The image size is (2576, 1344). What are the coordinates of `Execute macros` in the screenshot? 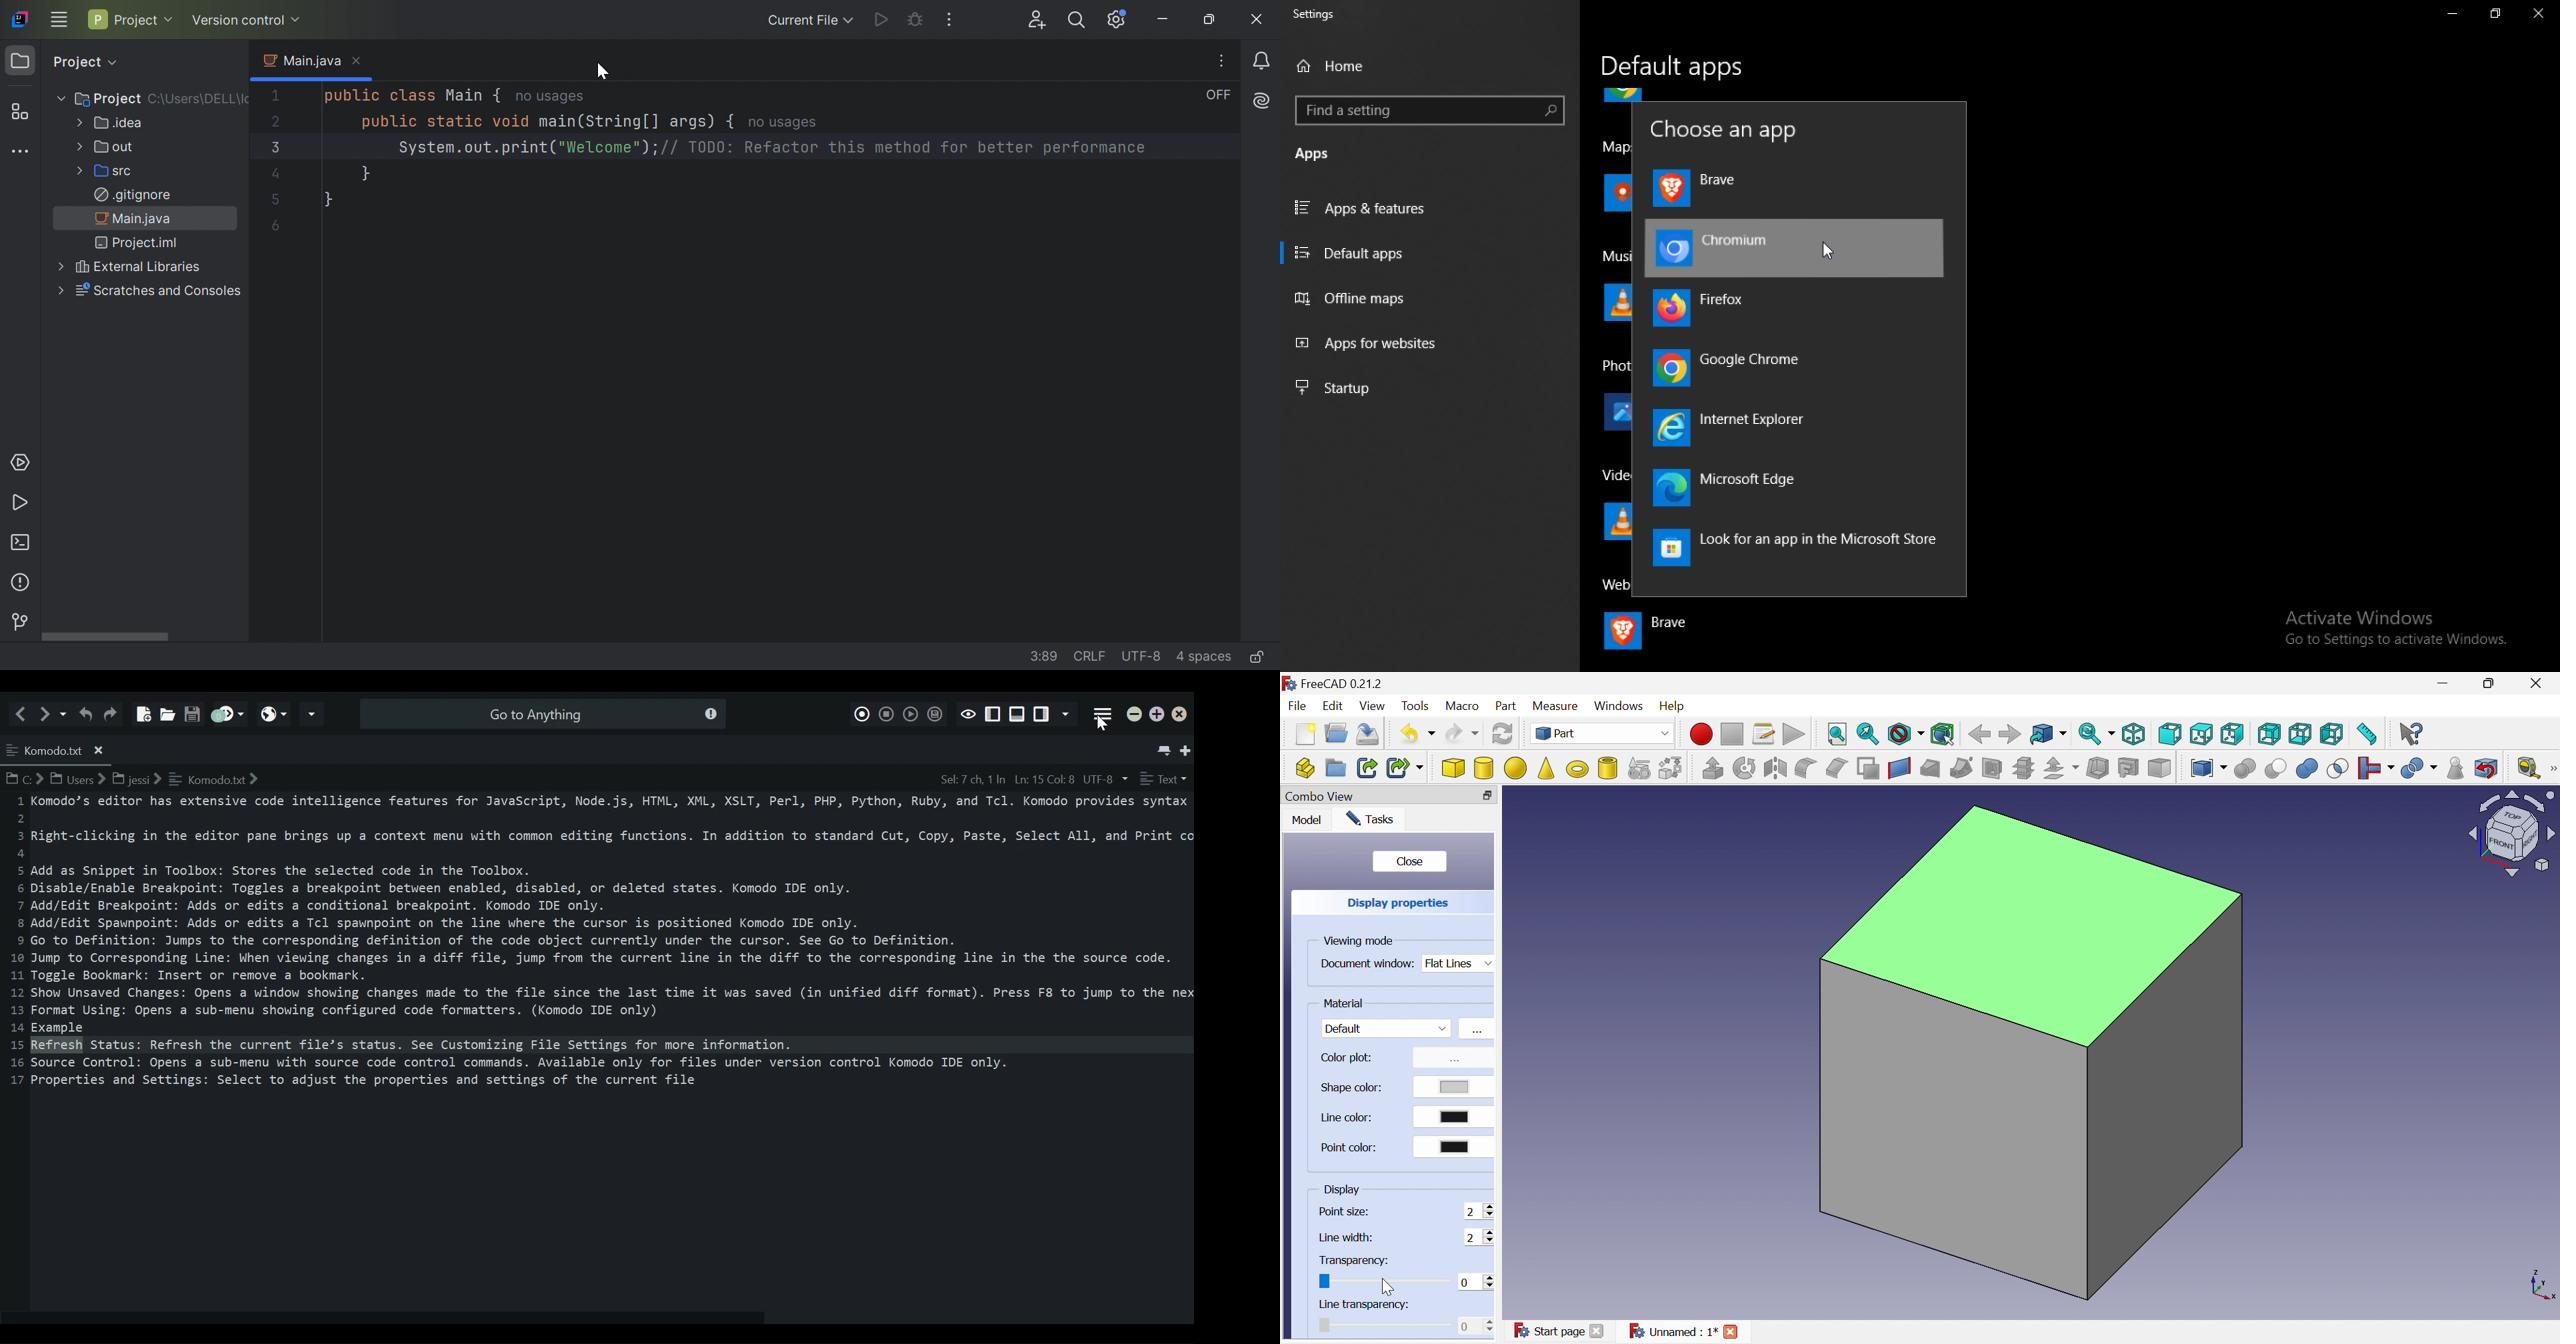 It's located at (1794, 733).